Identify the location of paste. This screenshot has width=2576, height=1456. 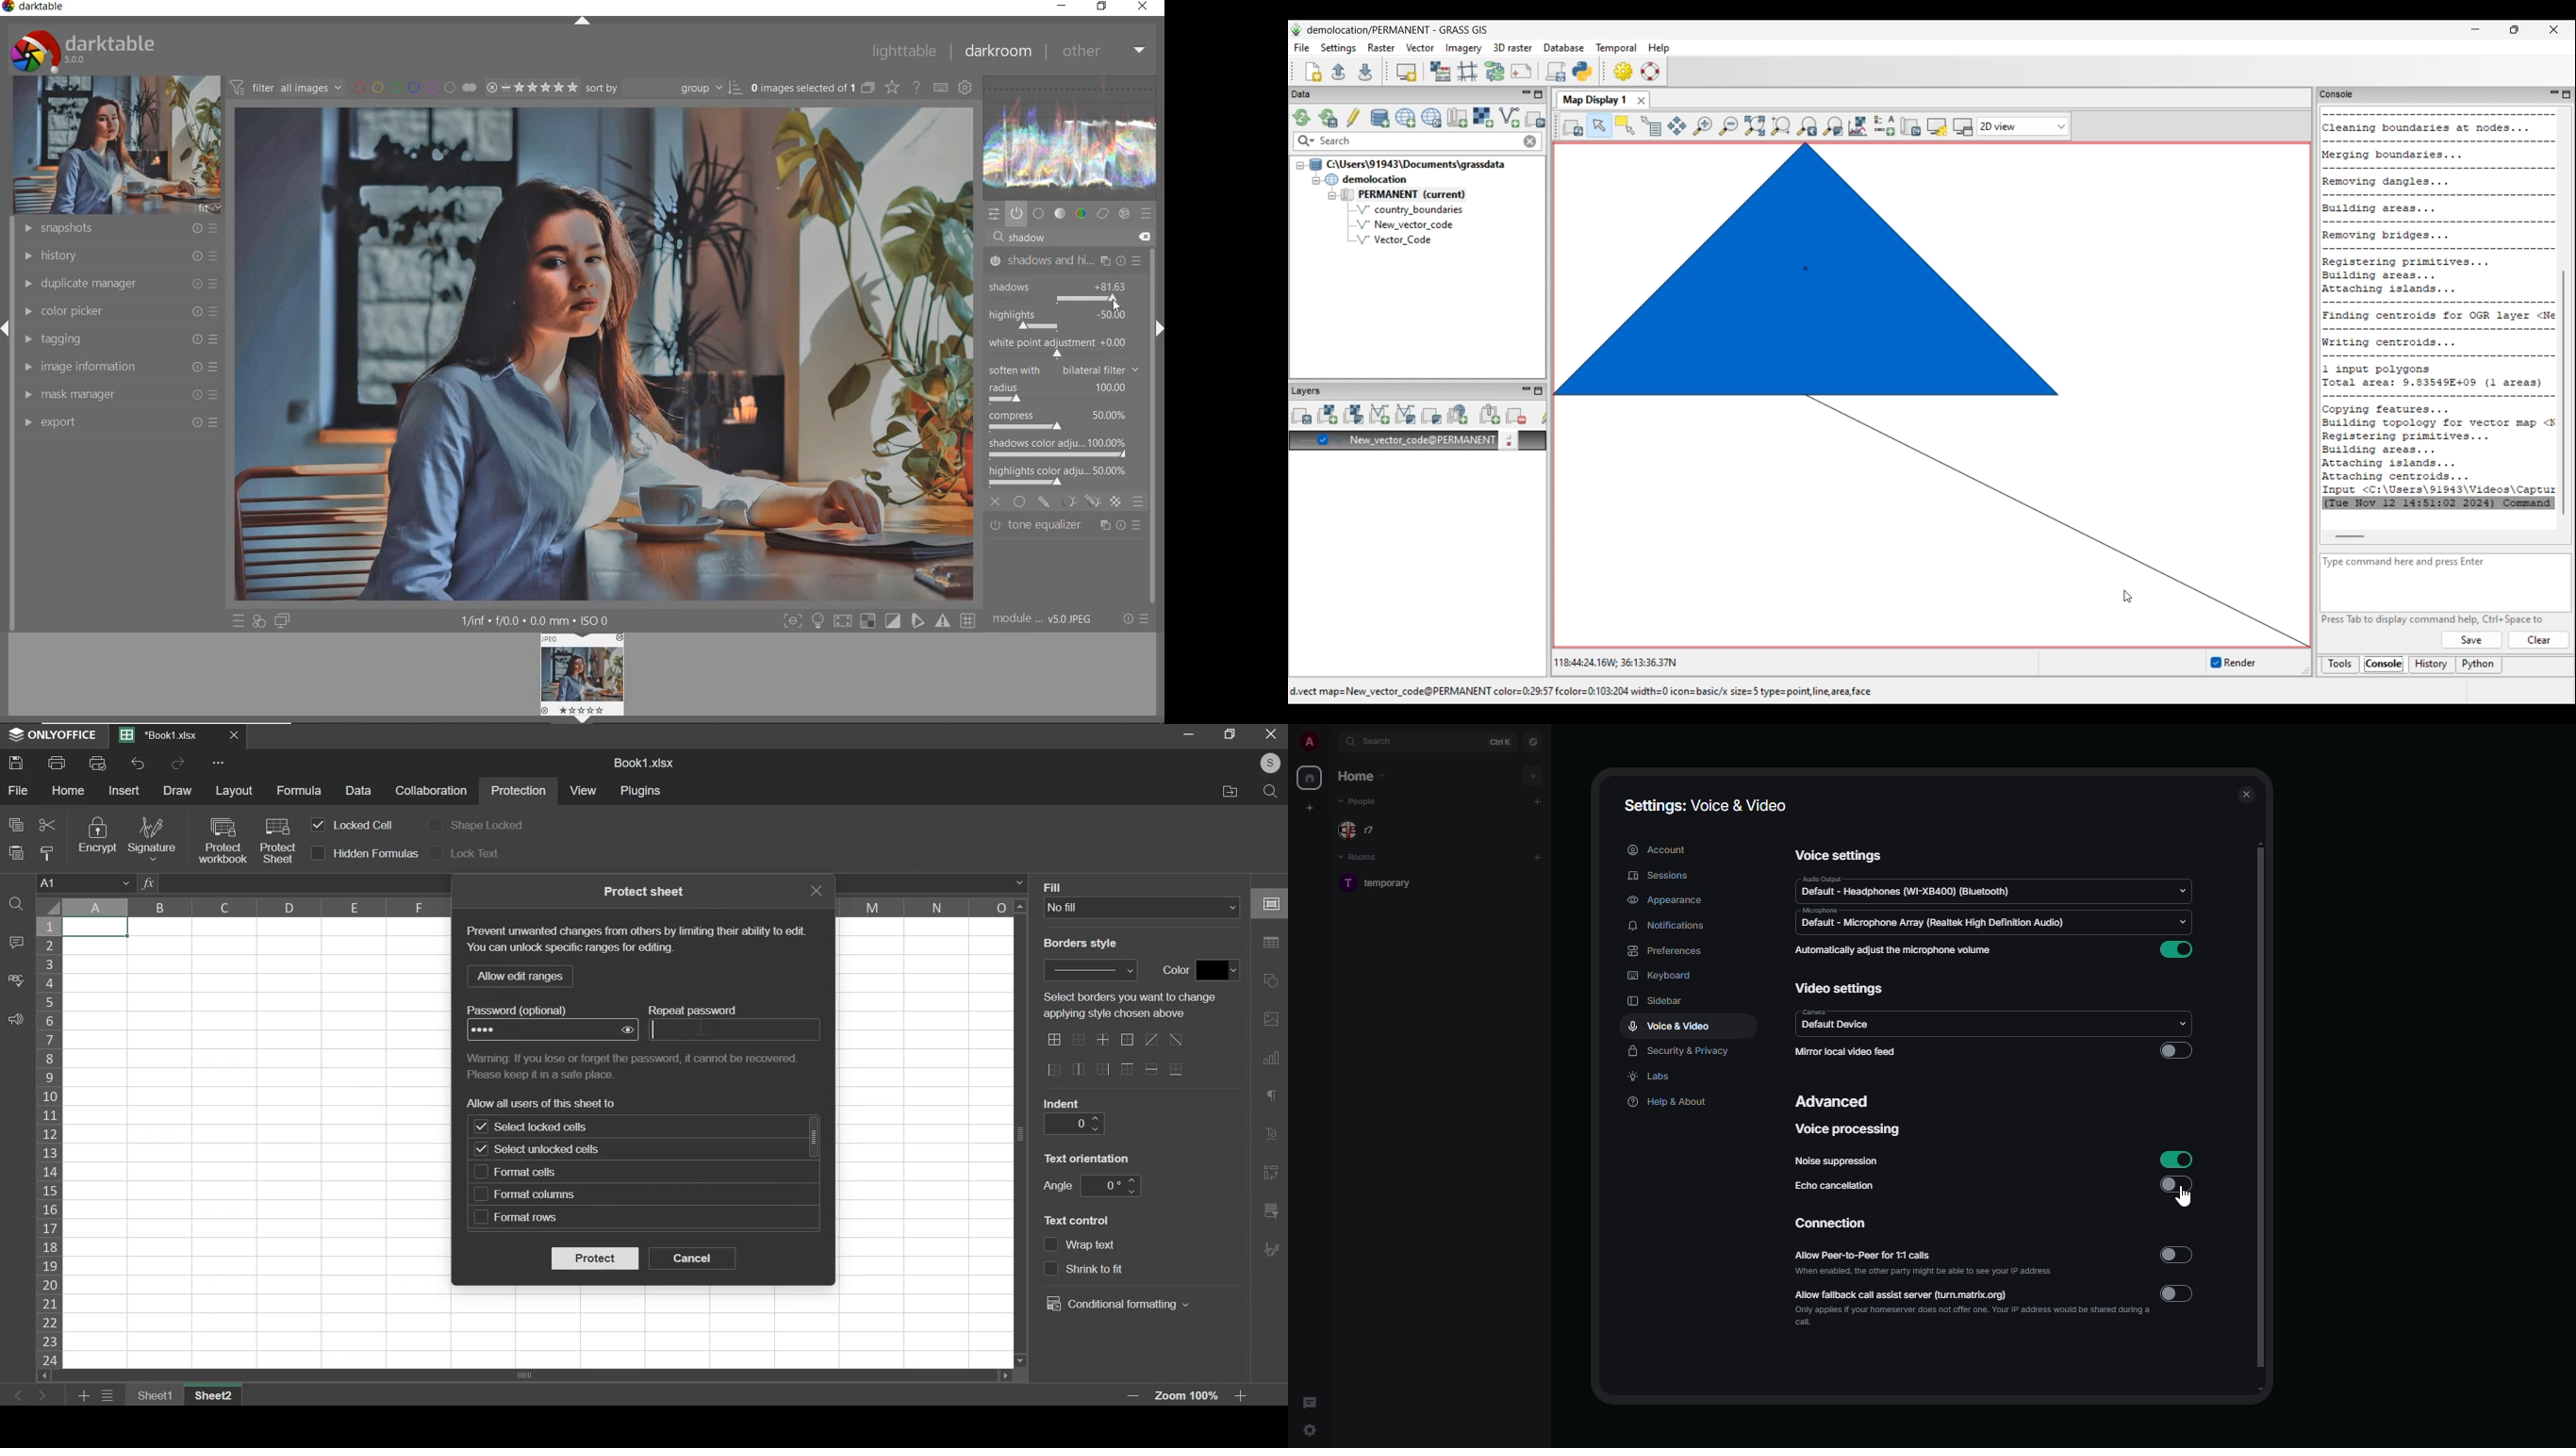
(16, 851).